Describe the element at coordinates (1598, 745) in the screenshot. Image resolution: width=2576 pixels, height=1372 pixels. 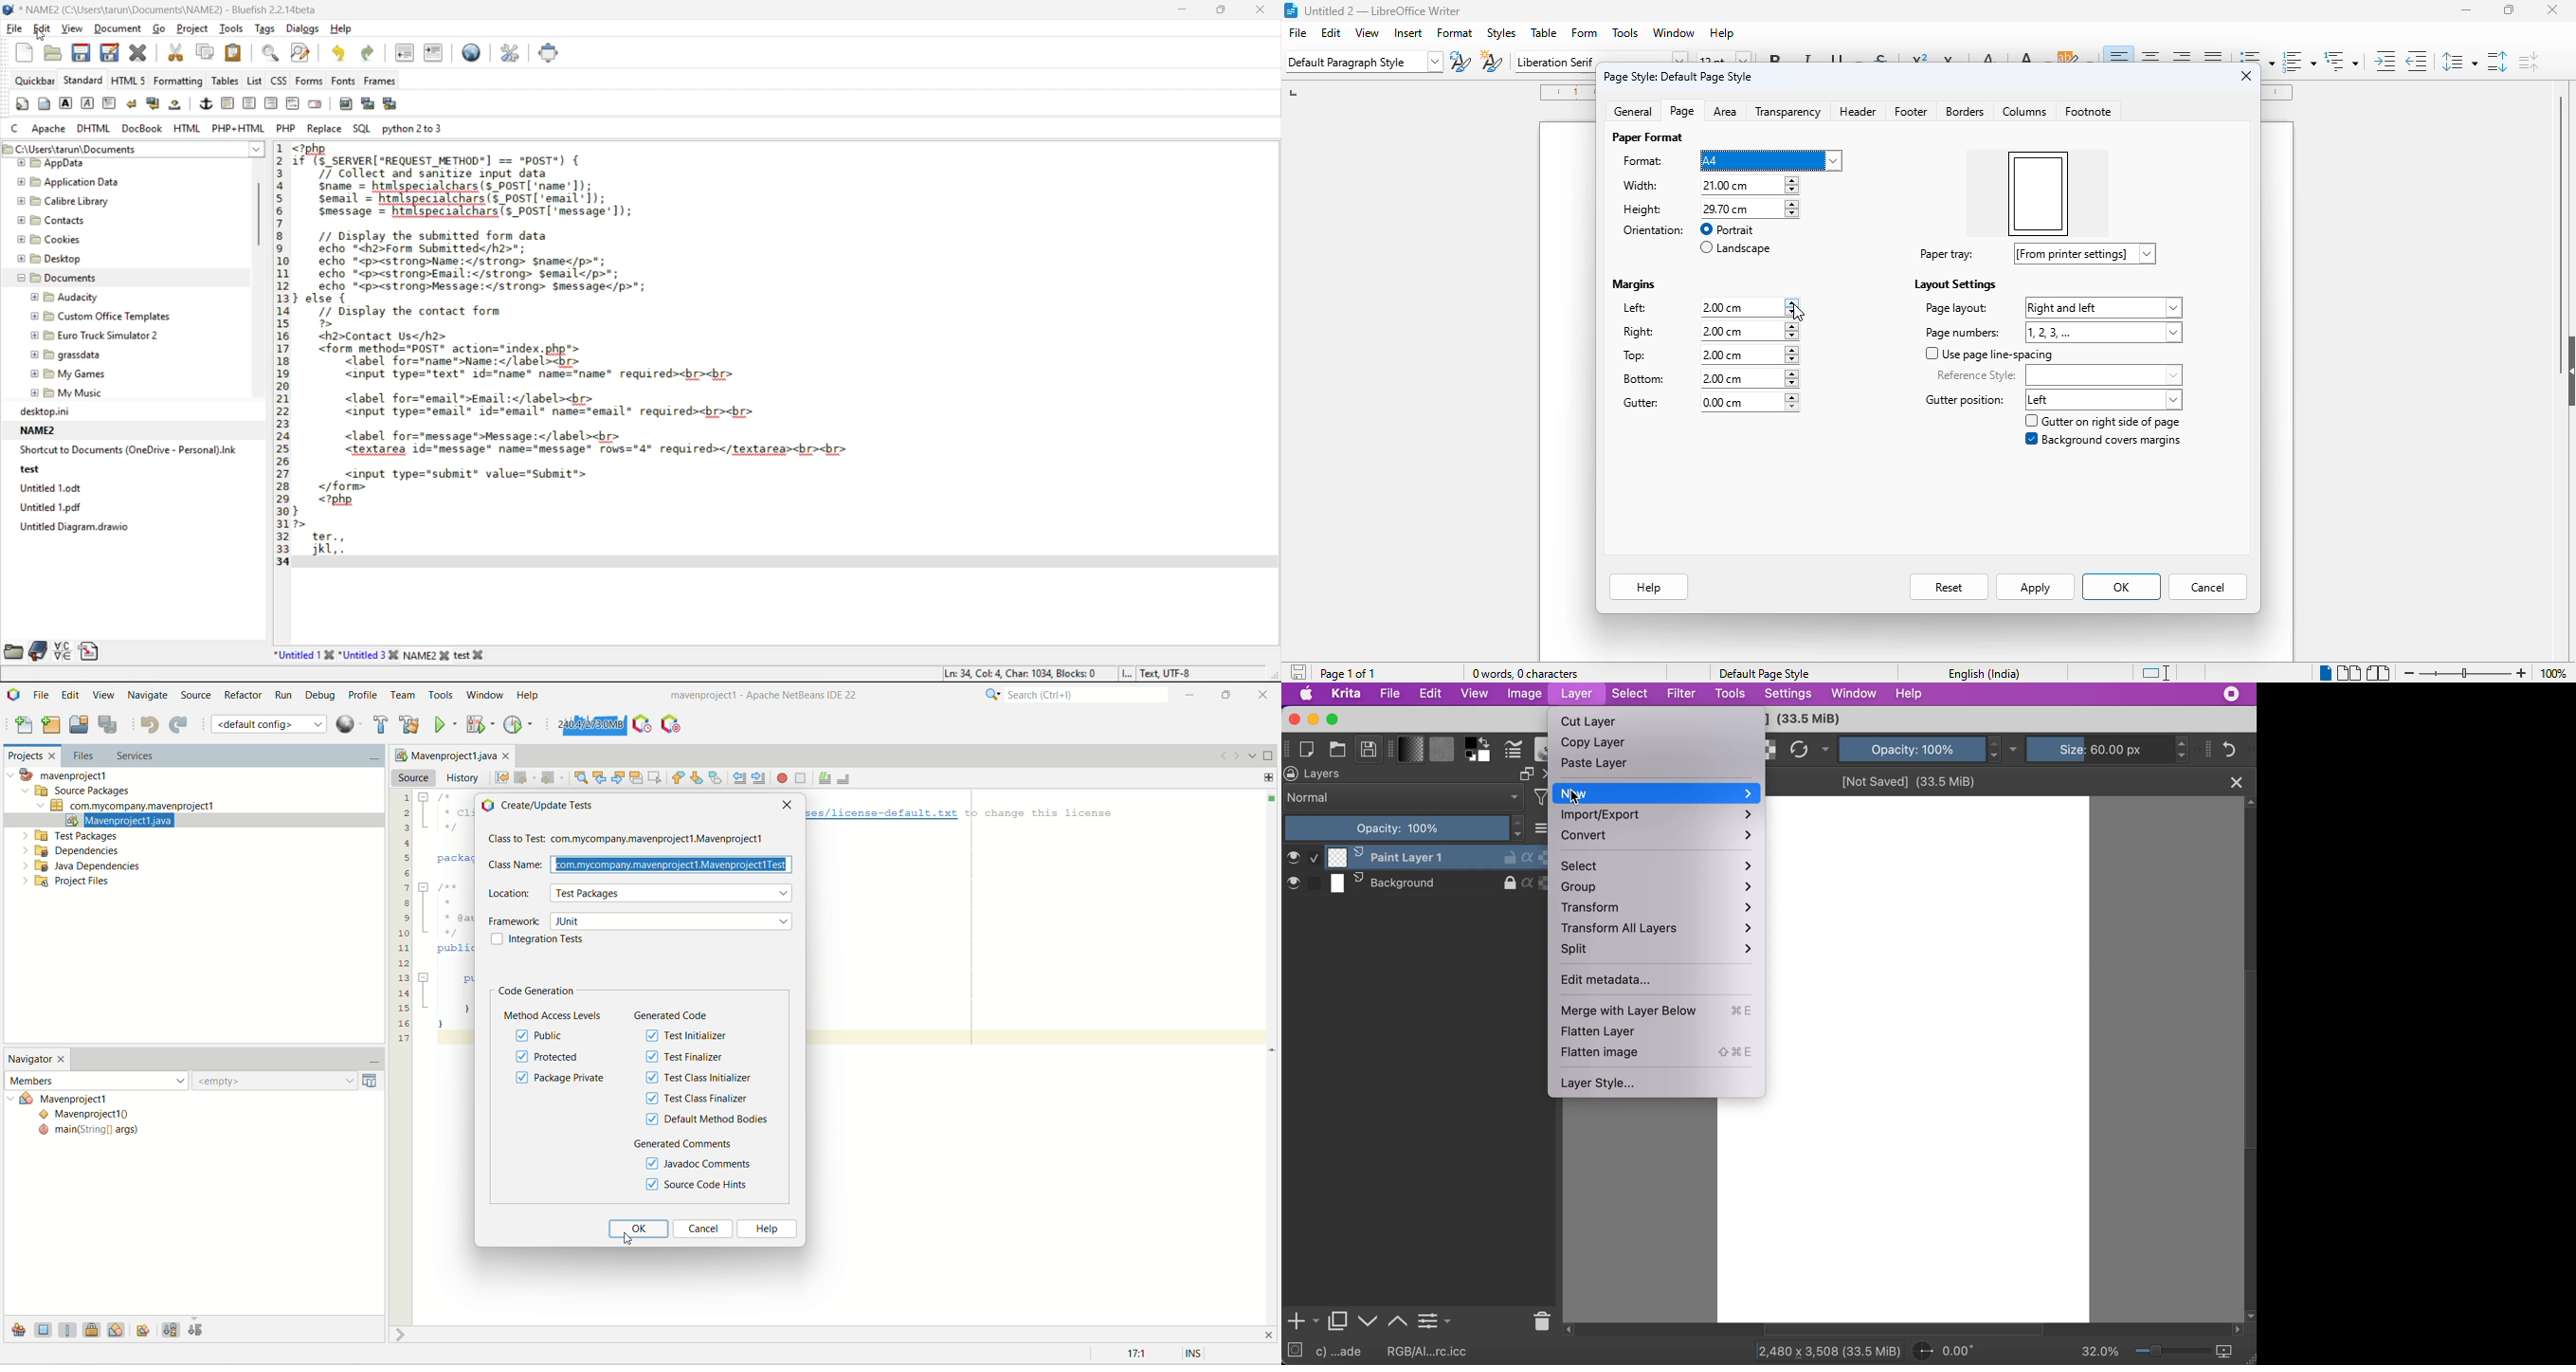
I see `copy layer` at that location.